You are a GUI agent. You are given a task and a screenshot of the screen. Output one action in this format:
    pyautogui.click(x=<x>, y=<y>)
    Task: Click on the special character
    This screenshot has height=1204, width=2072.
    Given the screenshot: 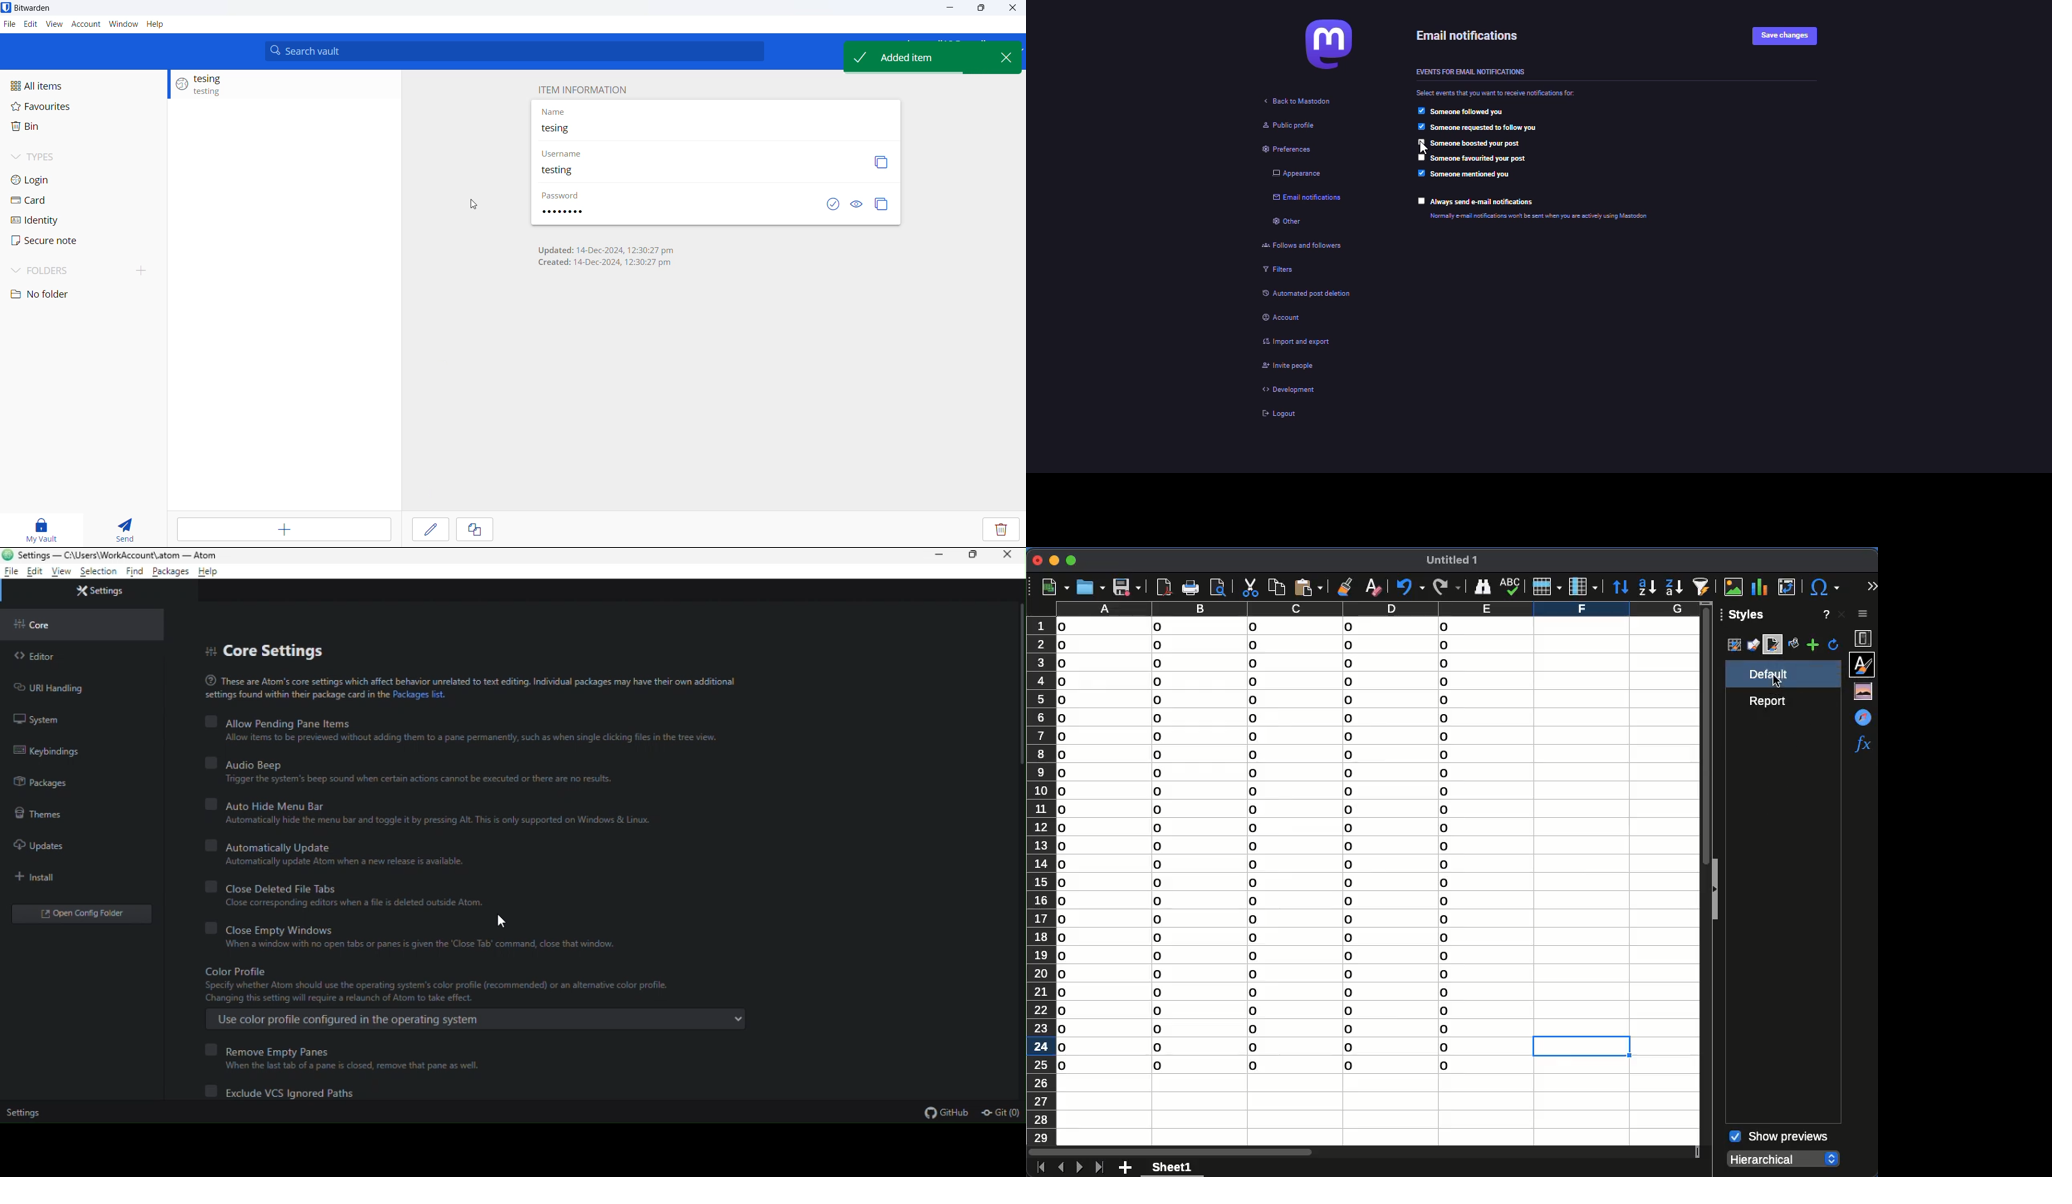 What is the action you would take?
    pyautogui.click(x=1825, y=587)
    